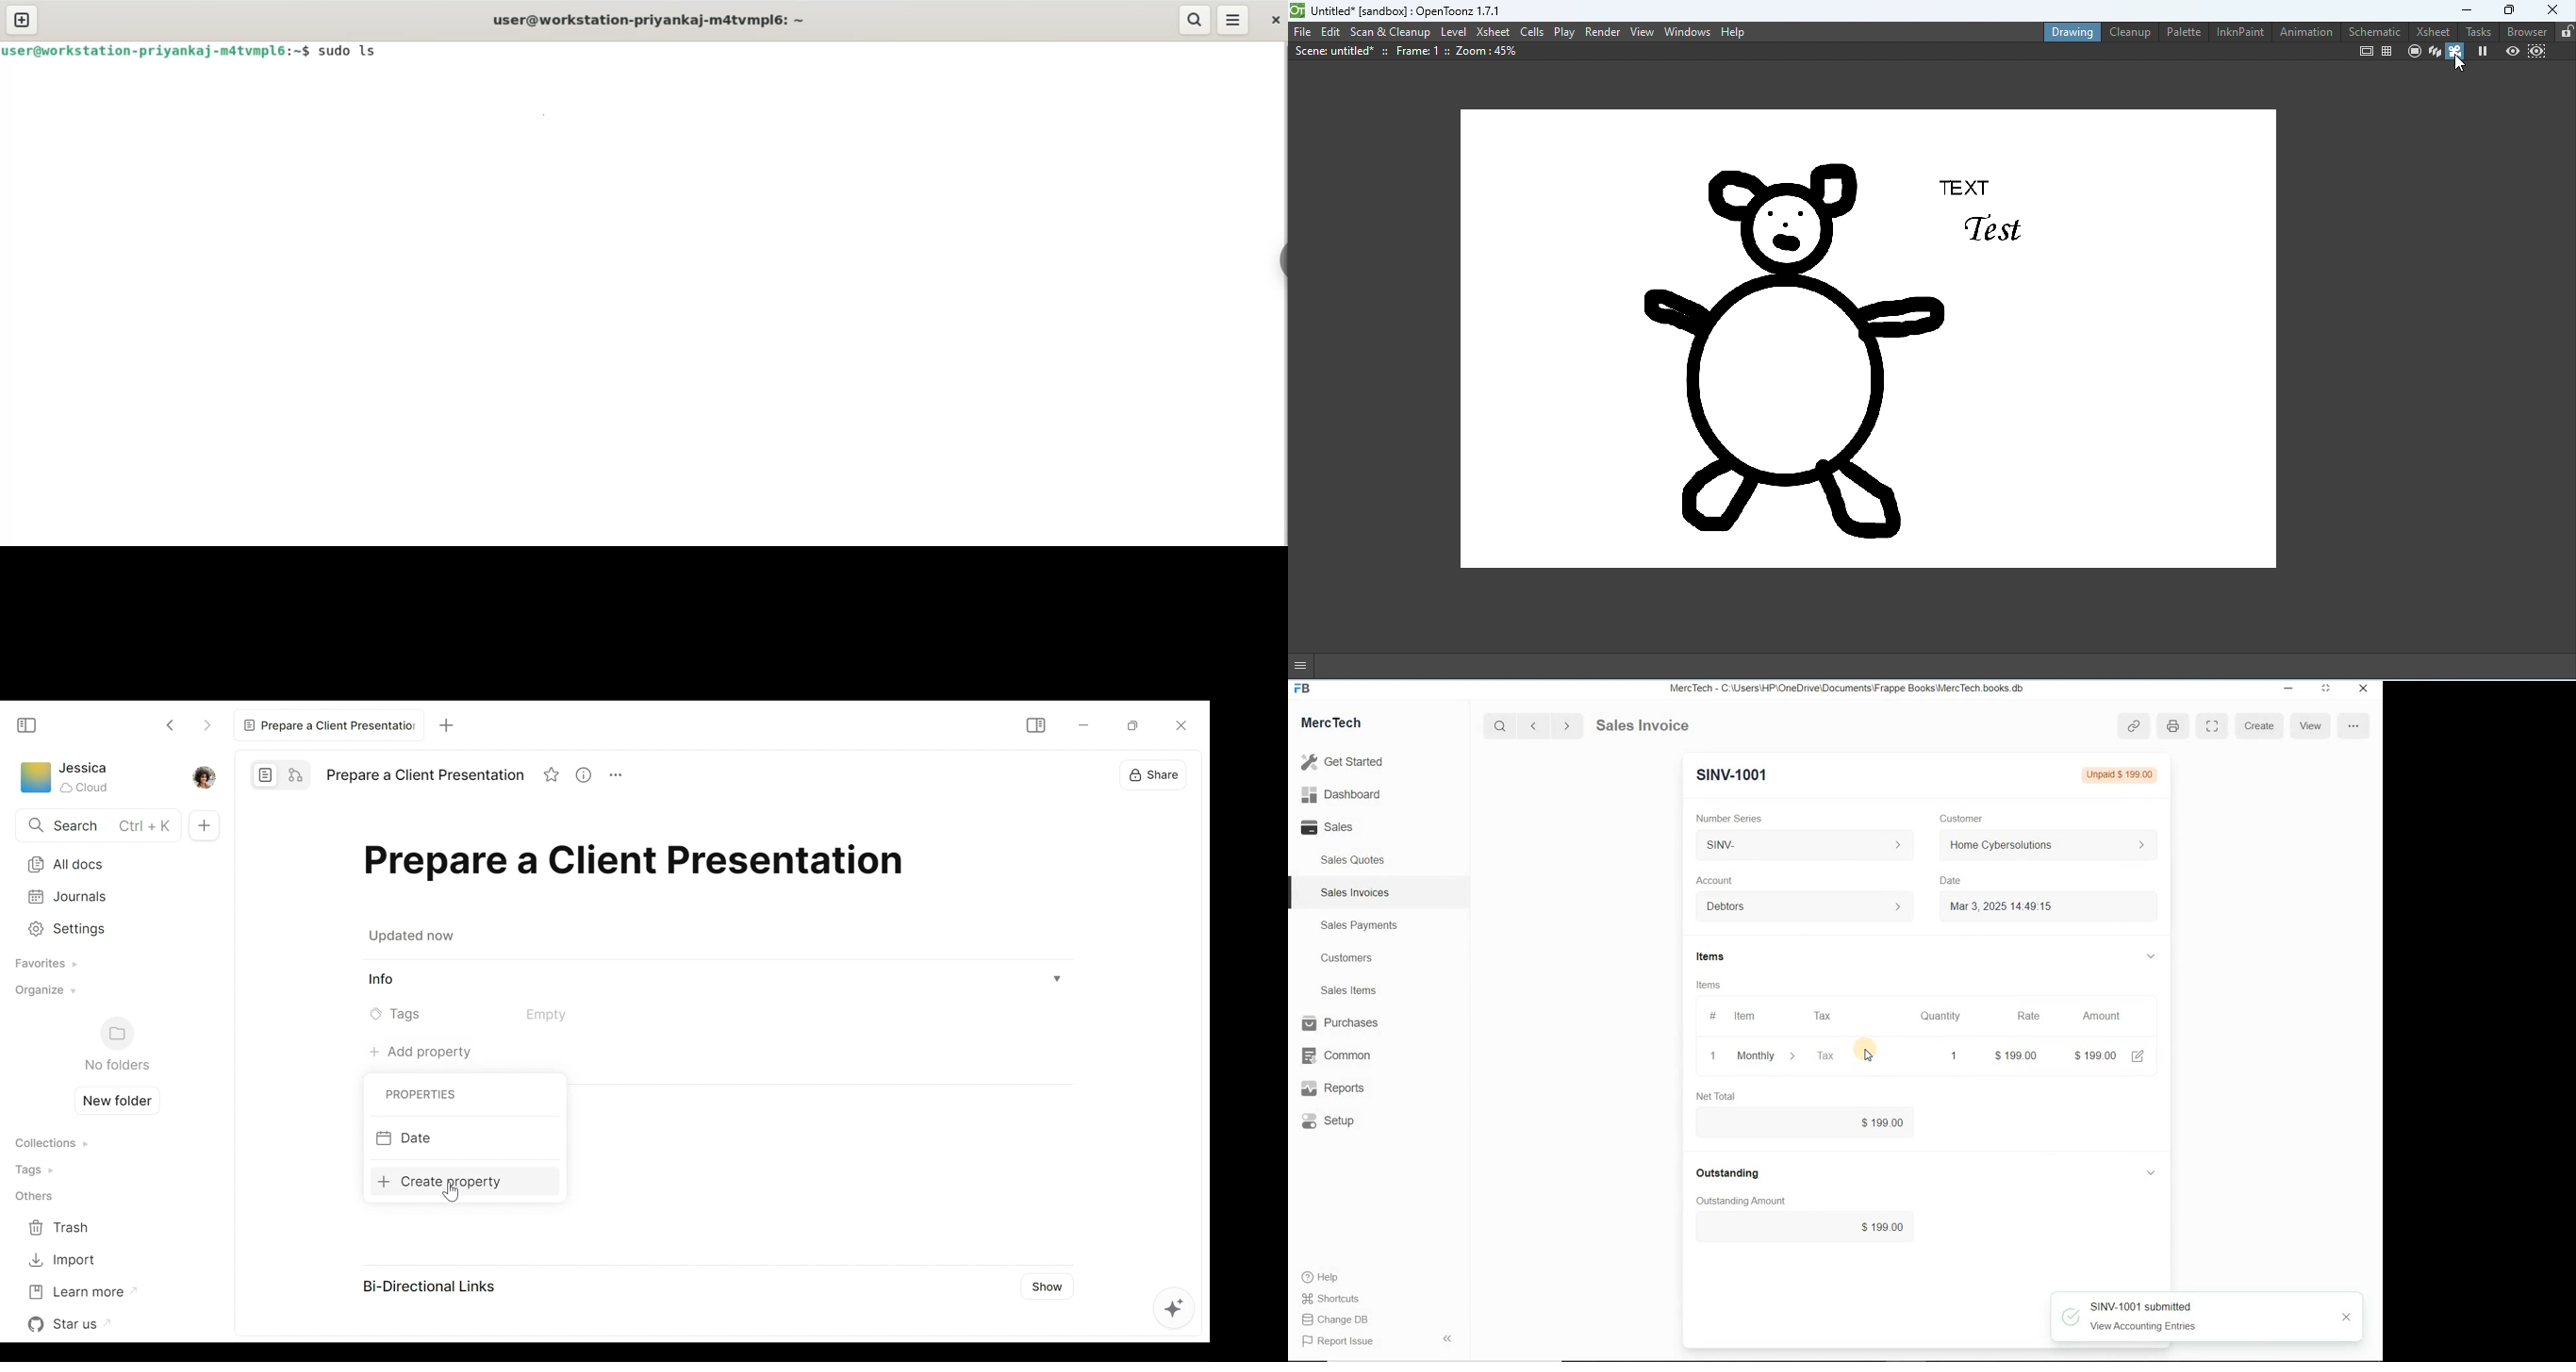 This screenshot has height=1372, width=2576. Describe the element at coordinates (2142, 956) in the screenshot. I see `hide sub menu` at that location.